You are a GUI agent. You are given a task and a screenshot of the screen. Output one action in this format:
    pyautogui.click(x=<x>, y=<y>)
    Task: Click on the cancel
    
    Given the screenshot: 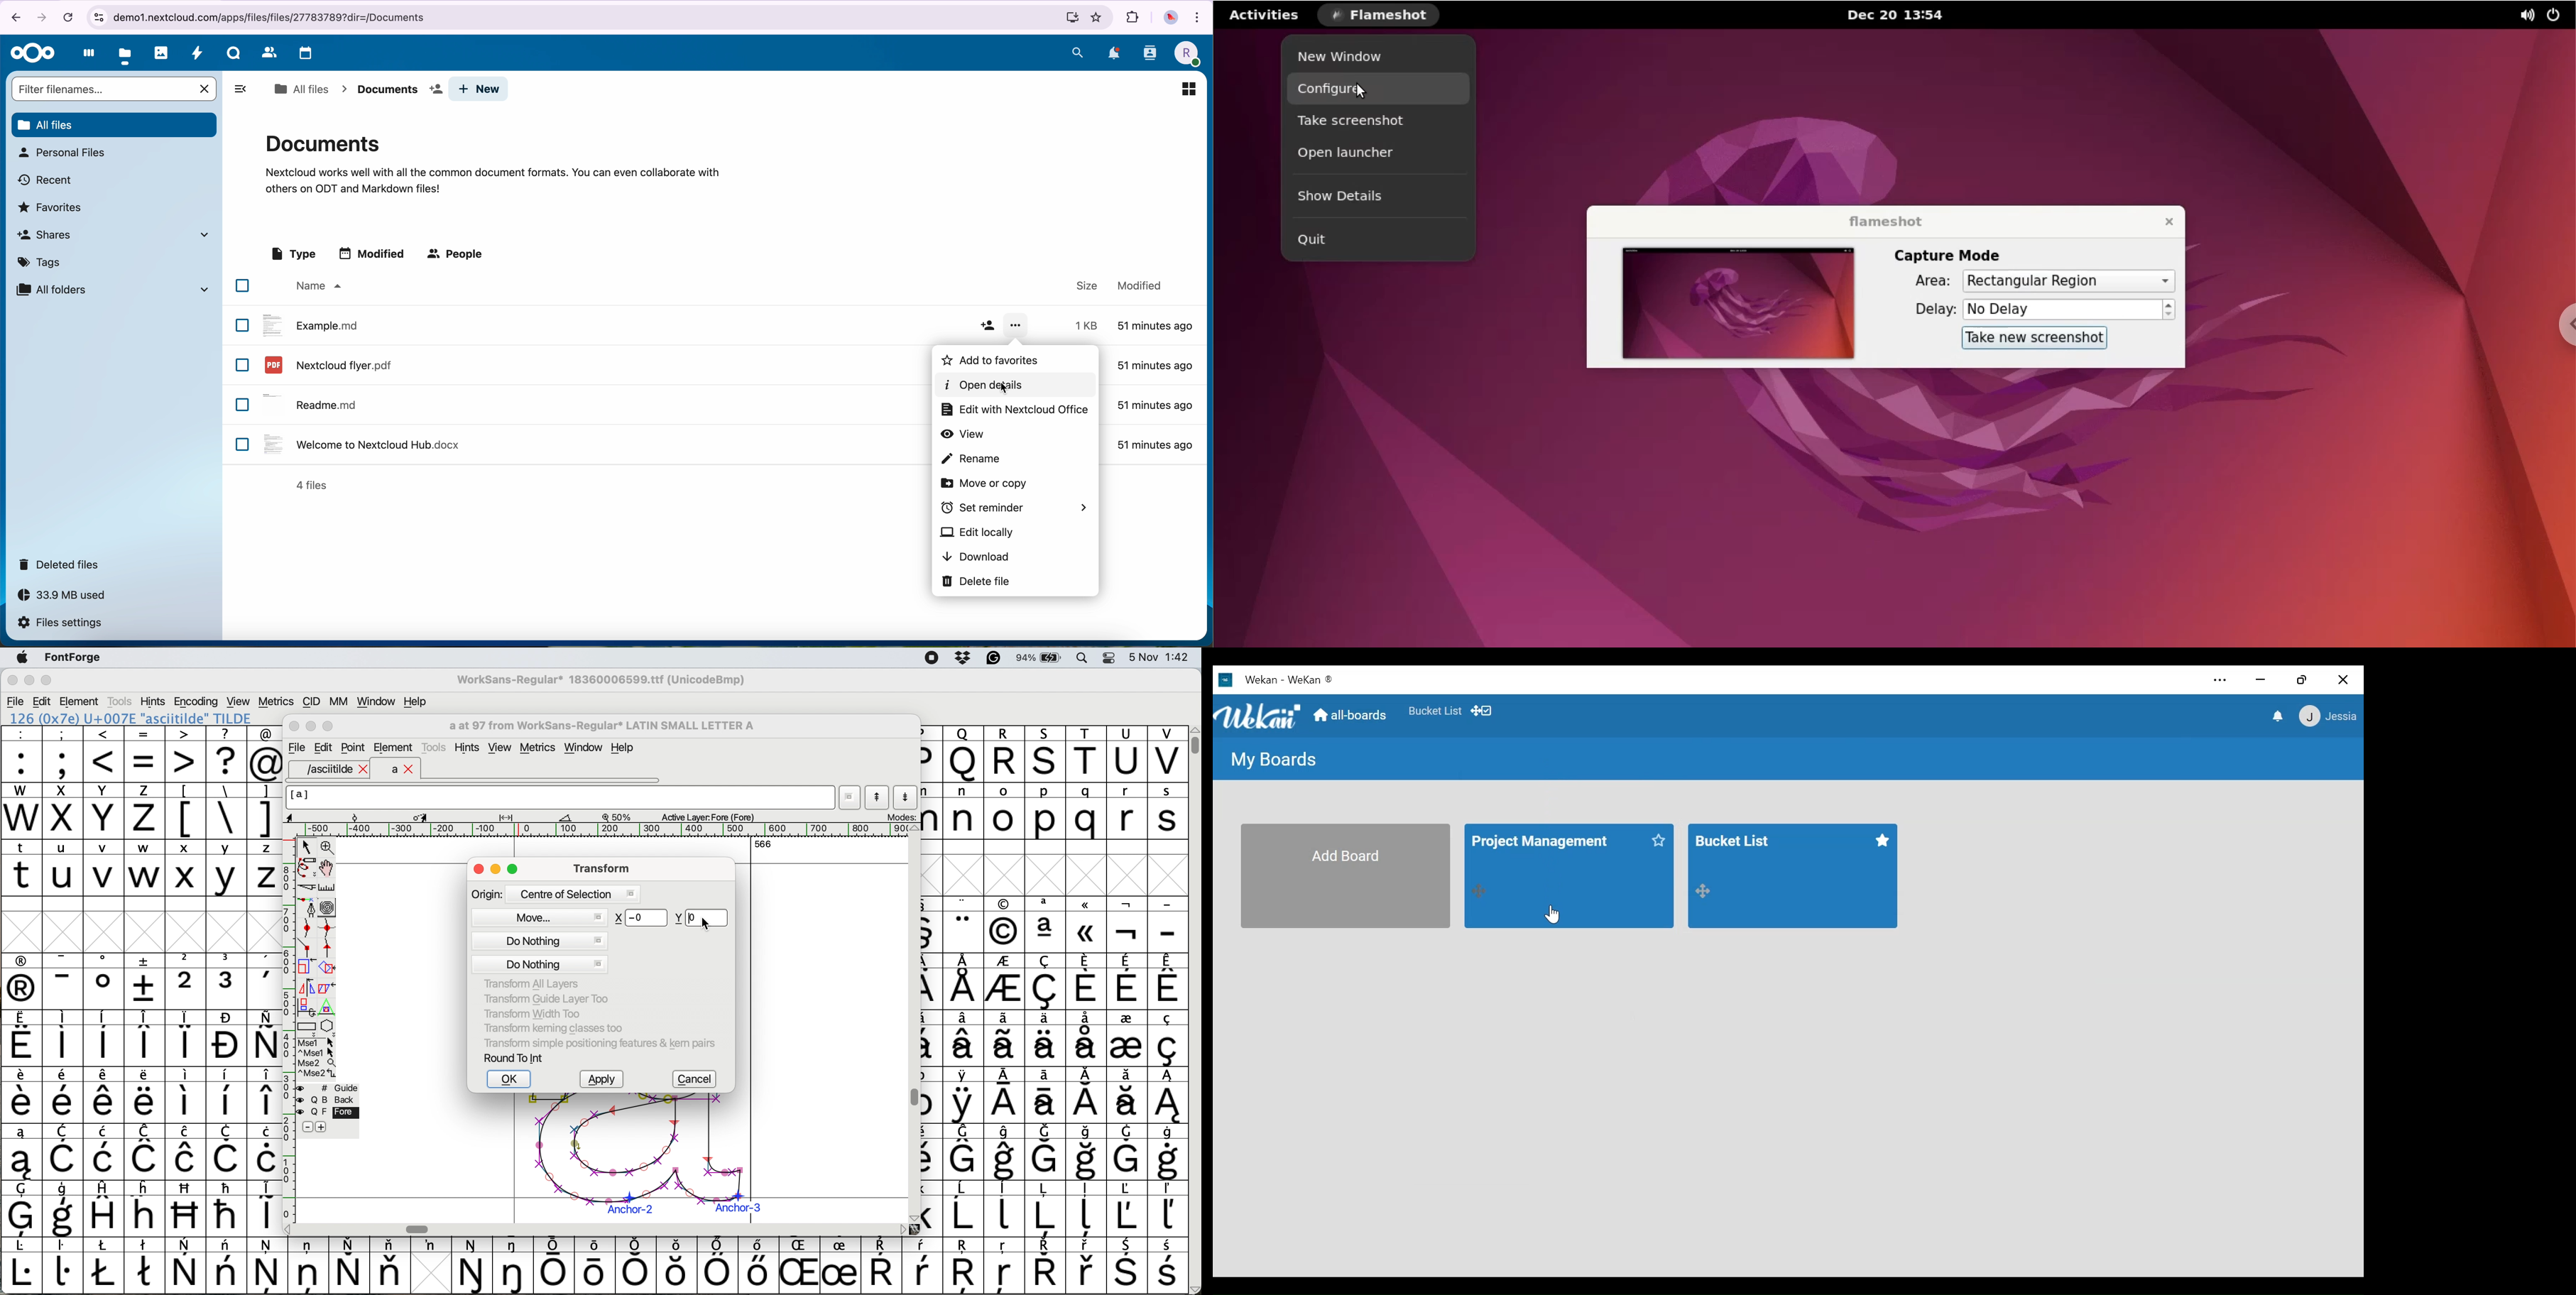 What is the action you would take?
    pyautogui.click(x=697, y=1079)
    